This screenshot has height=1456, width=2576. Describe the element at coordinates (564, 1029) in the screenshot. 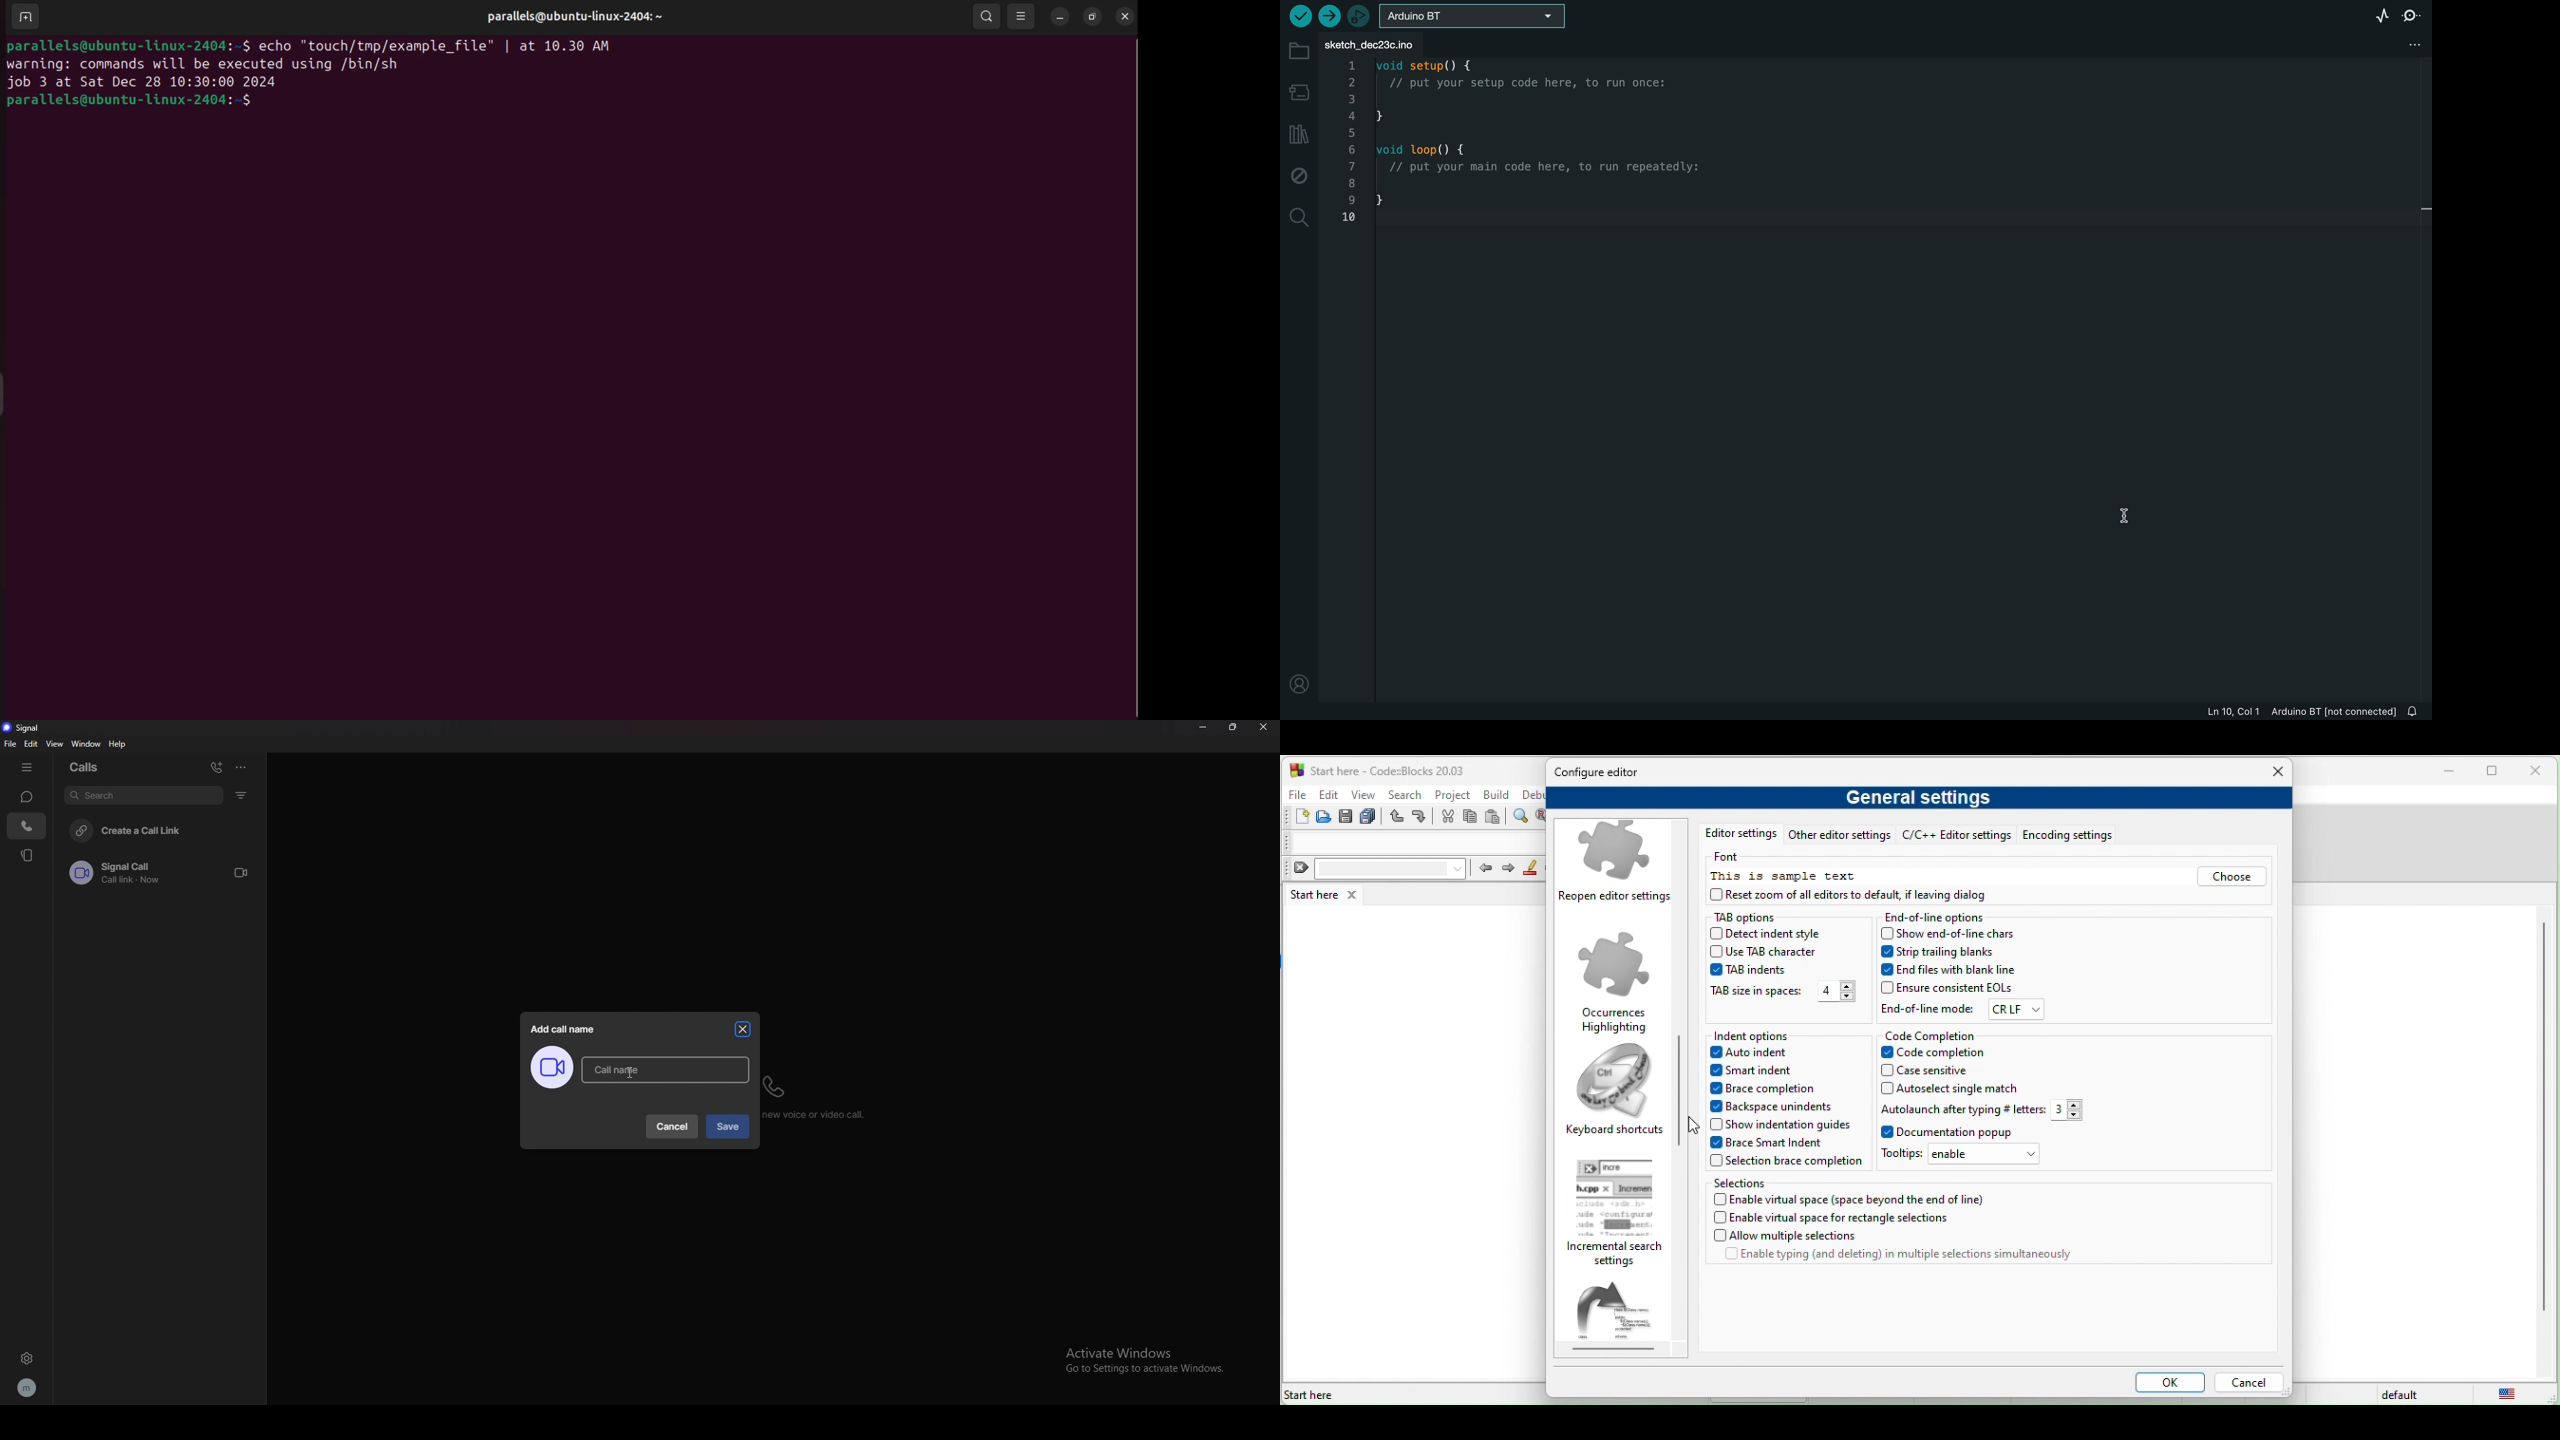

I see `add call name` at that location.